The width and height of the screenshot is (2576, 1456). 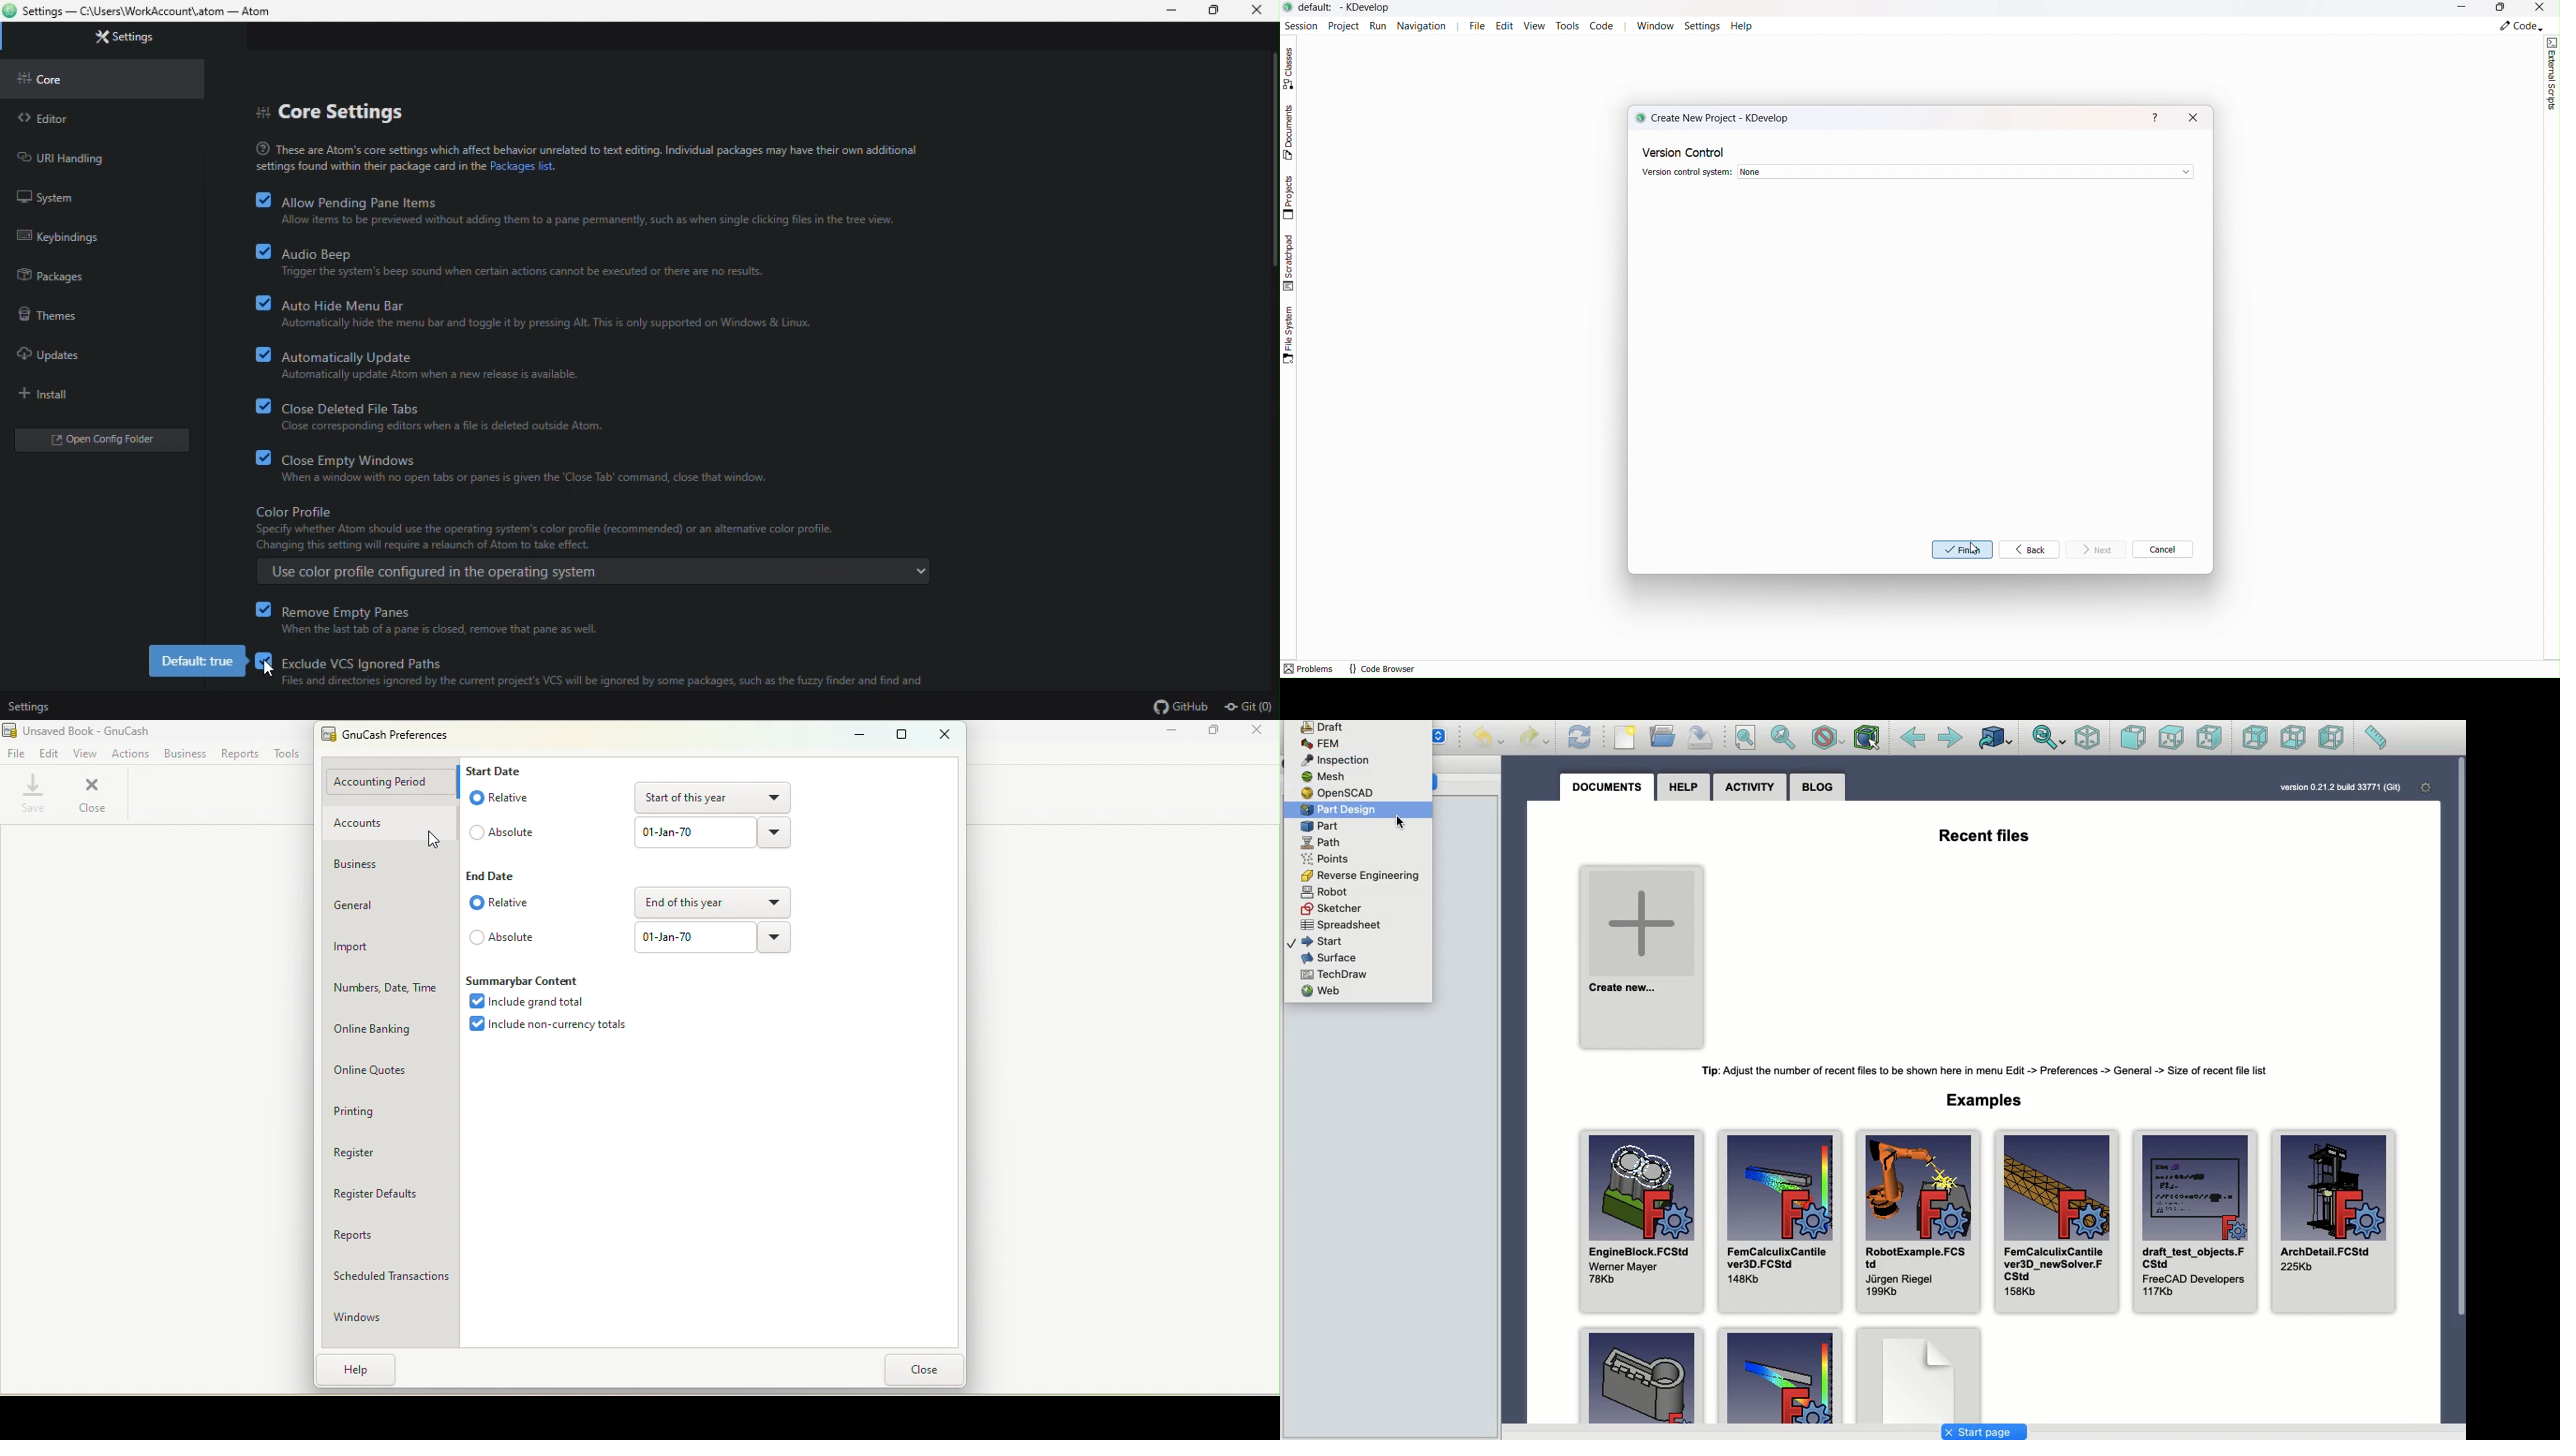 I want to click on cursor, so click(x=1409, y=821).